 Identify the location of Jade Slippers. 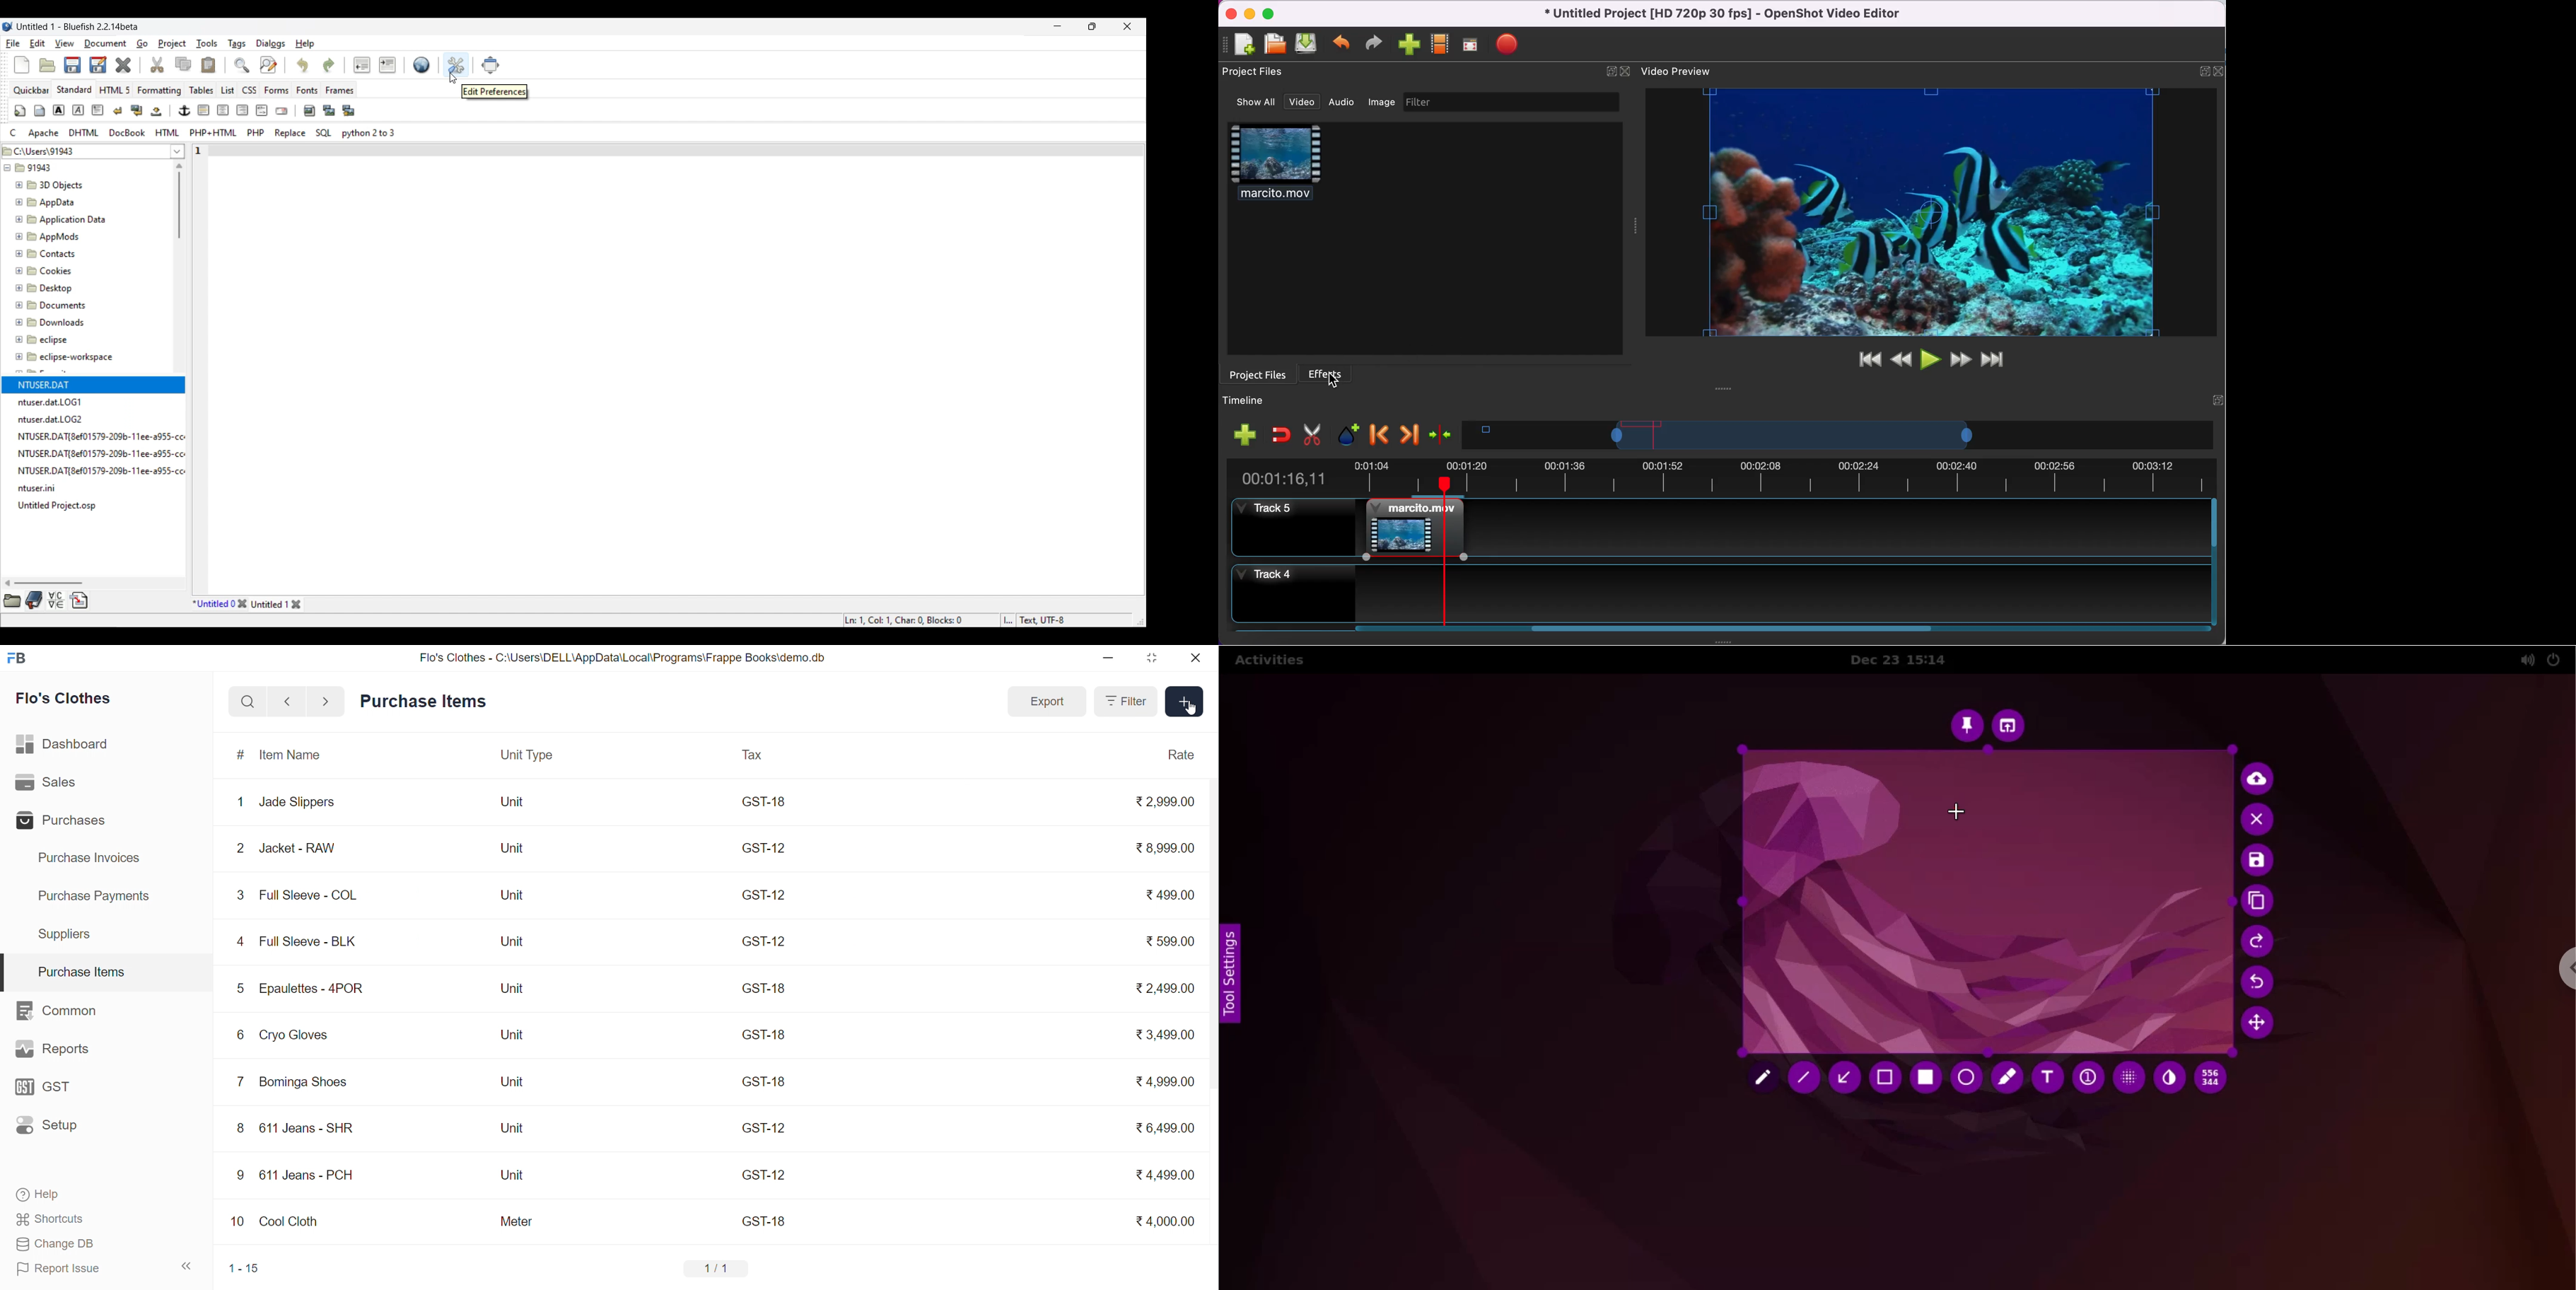
(300, 801).